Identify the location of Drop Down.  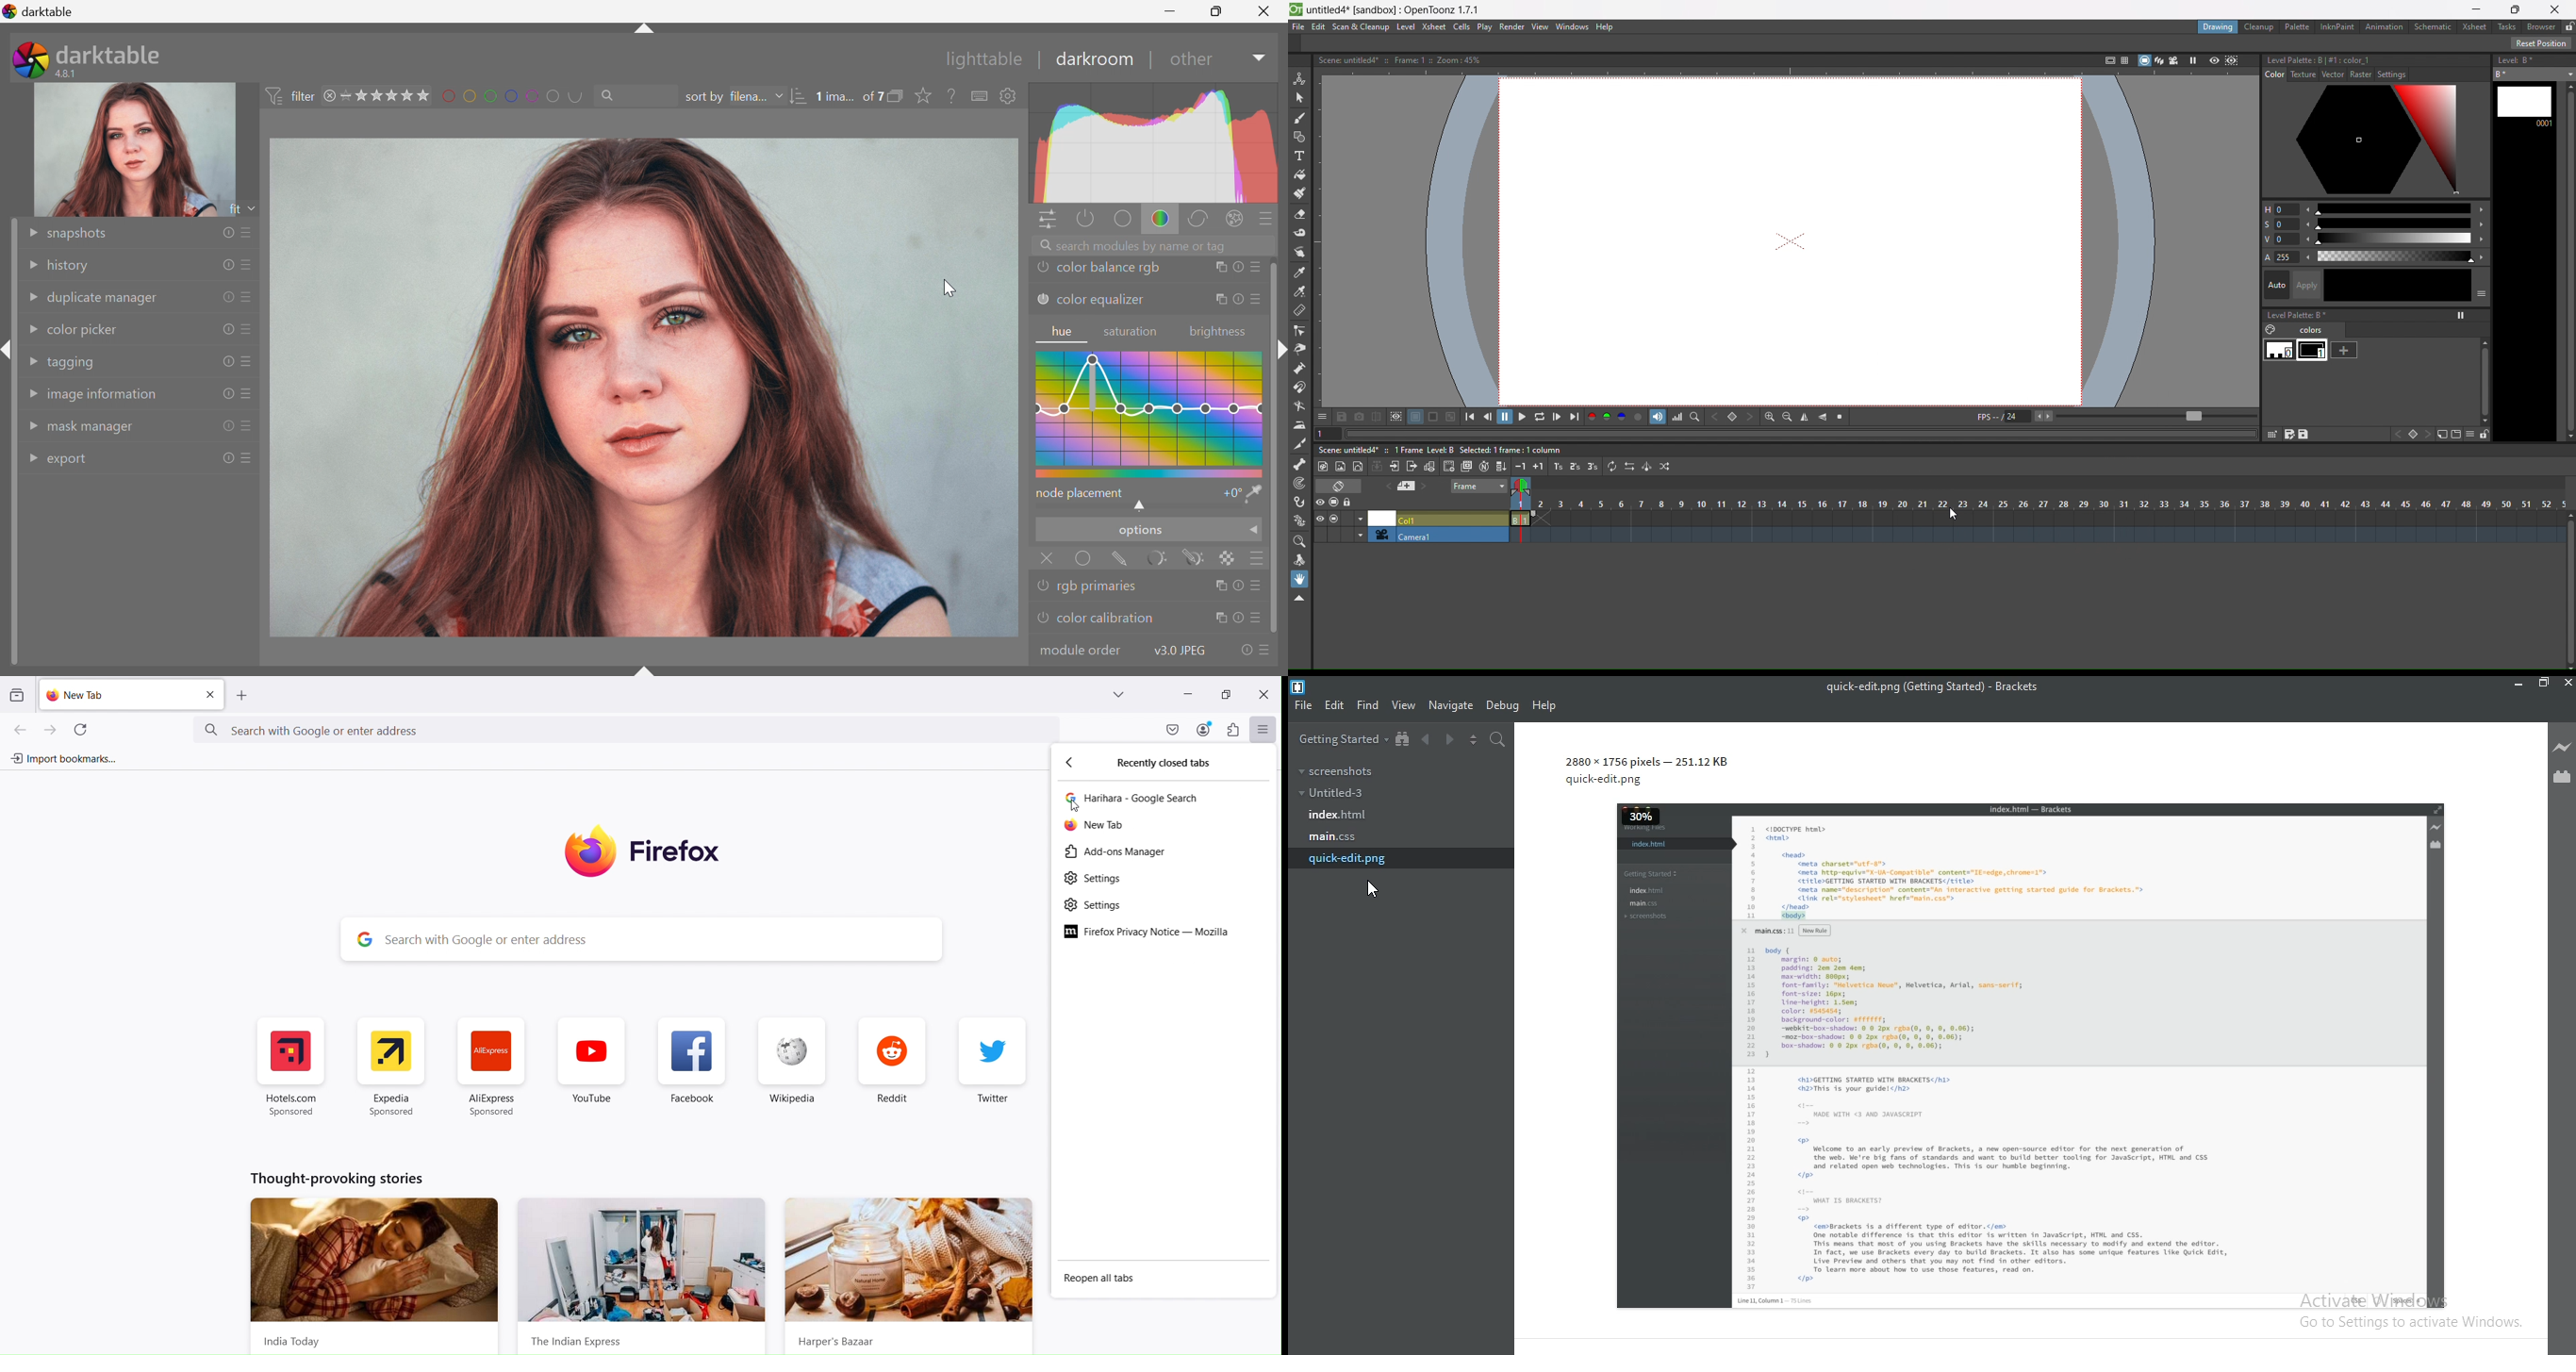
(1255, 532).